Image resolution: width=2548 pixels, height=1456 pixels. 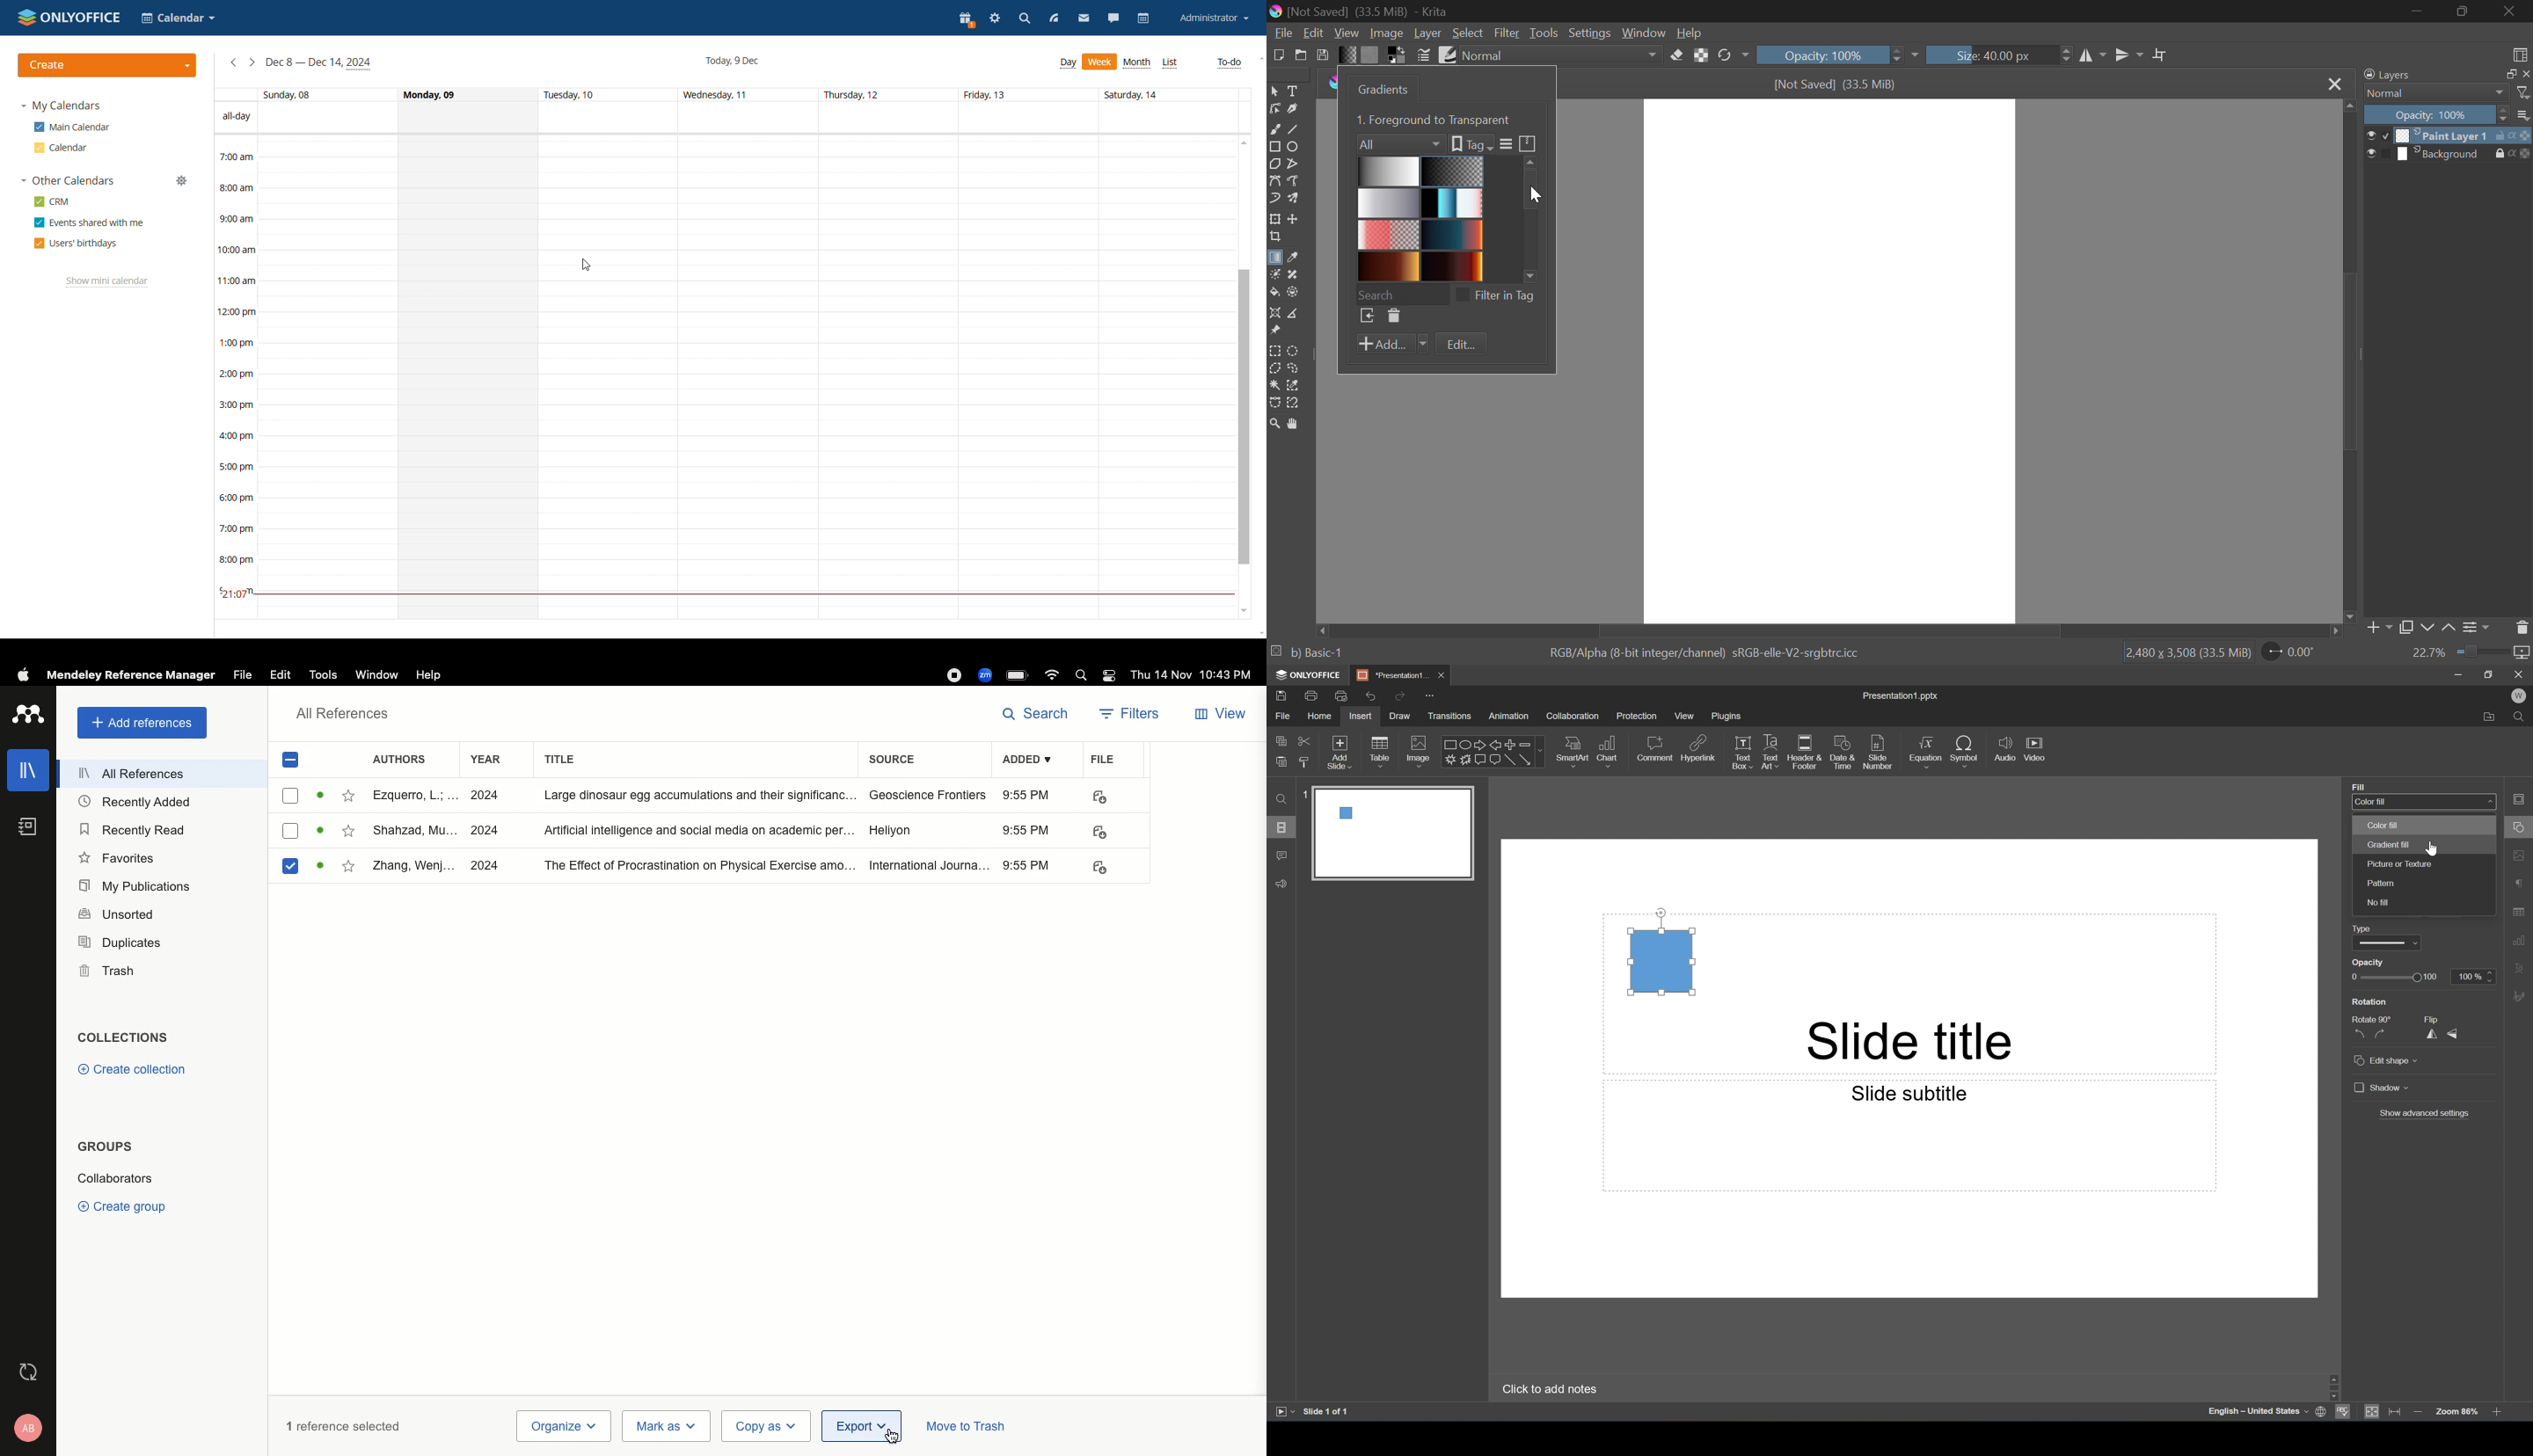 I want to click on Gradient 3, so click(x=1389, y=203).